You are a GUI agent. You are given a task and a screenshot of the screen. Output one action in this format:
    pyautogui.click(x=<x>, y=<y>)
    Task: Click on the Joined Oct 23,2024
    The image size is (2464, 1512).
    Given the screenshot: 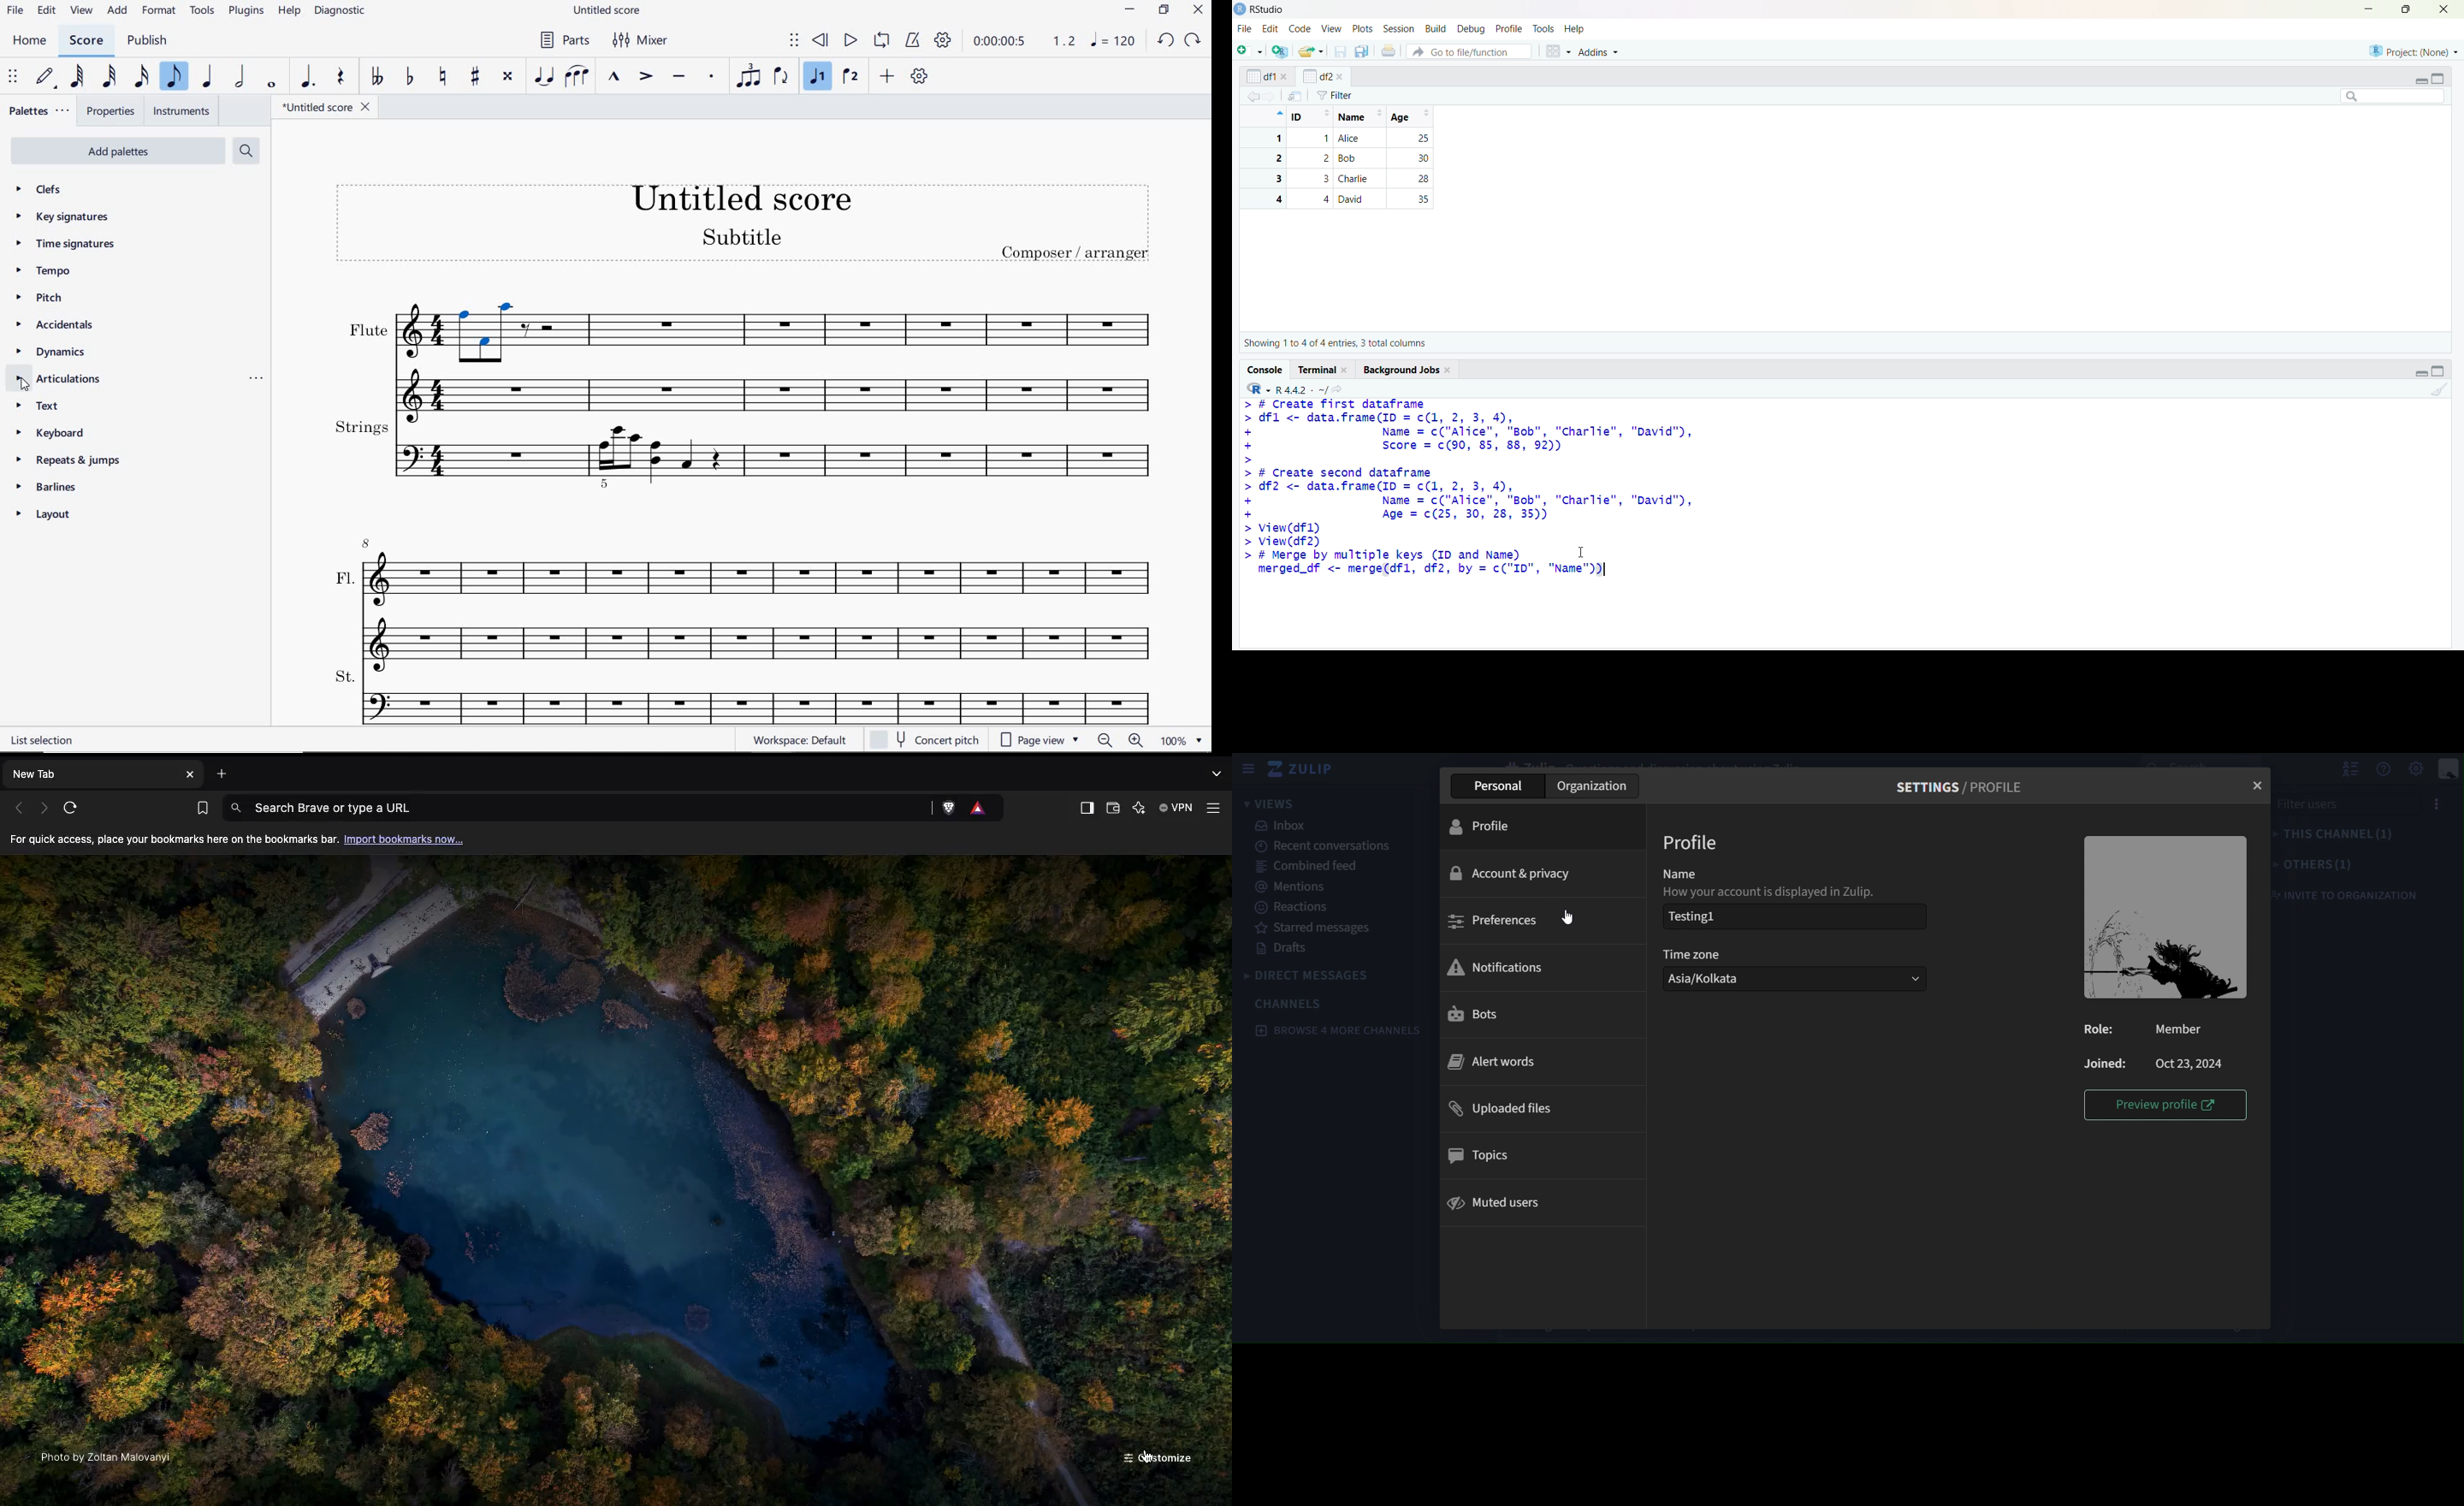 What is the action you would take?
    pyautogui.click(x=2151, y=1063)
    